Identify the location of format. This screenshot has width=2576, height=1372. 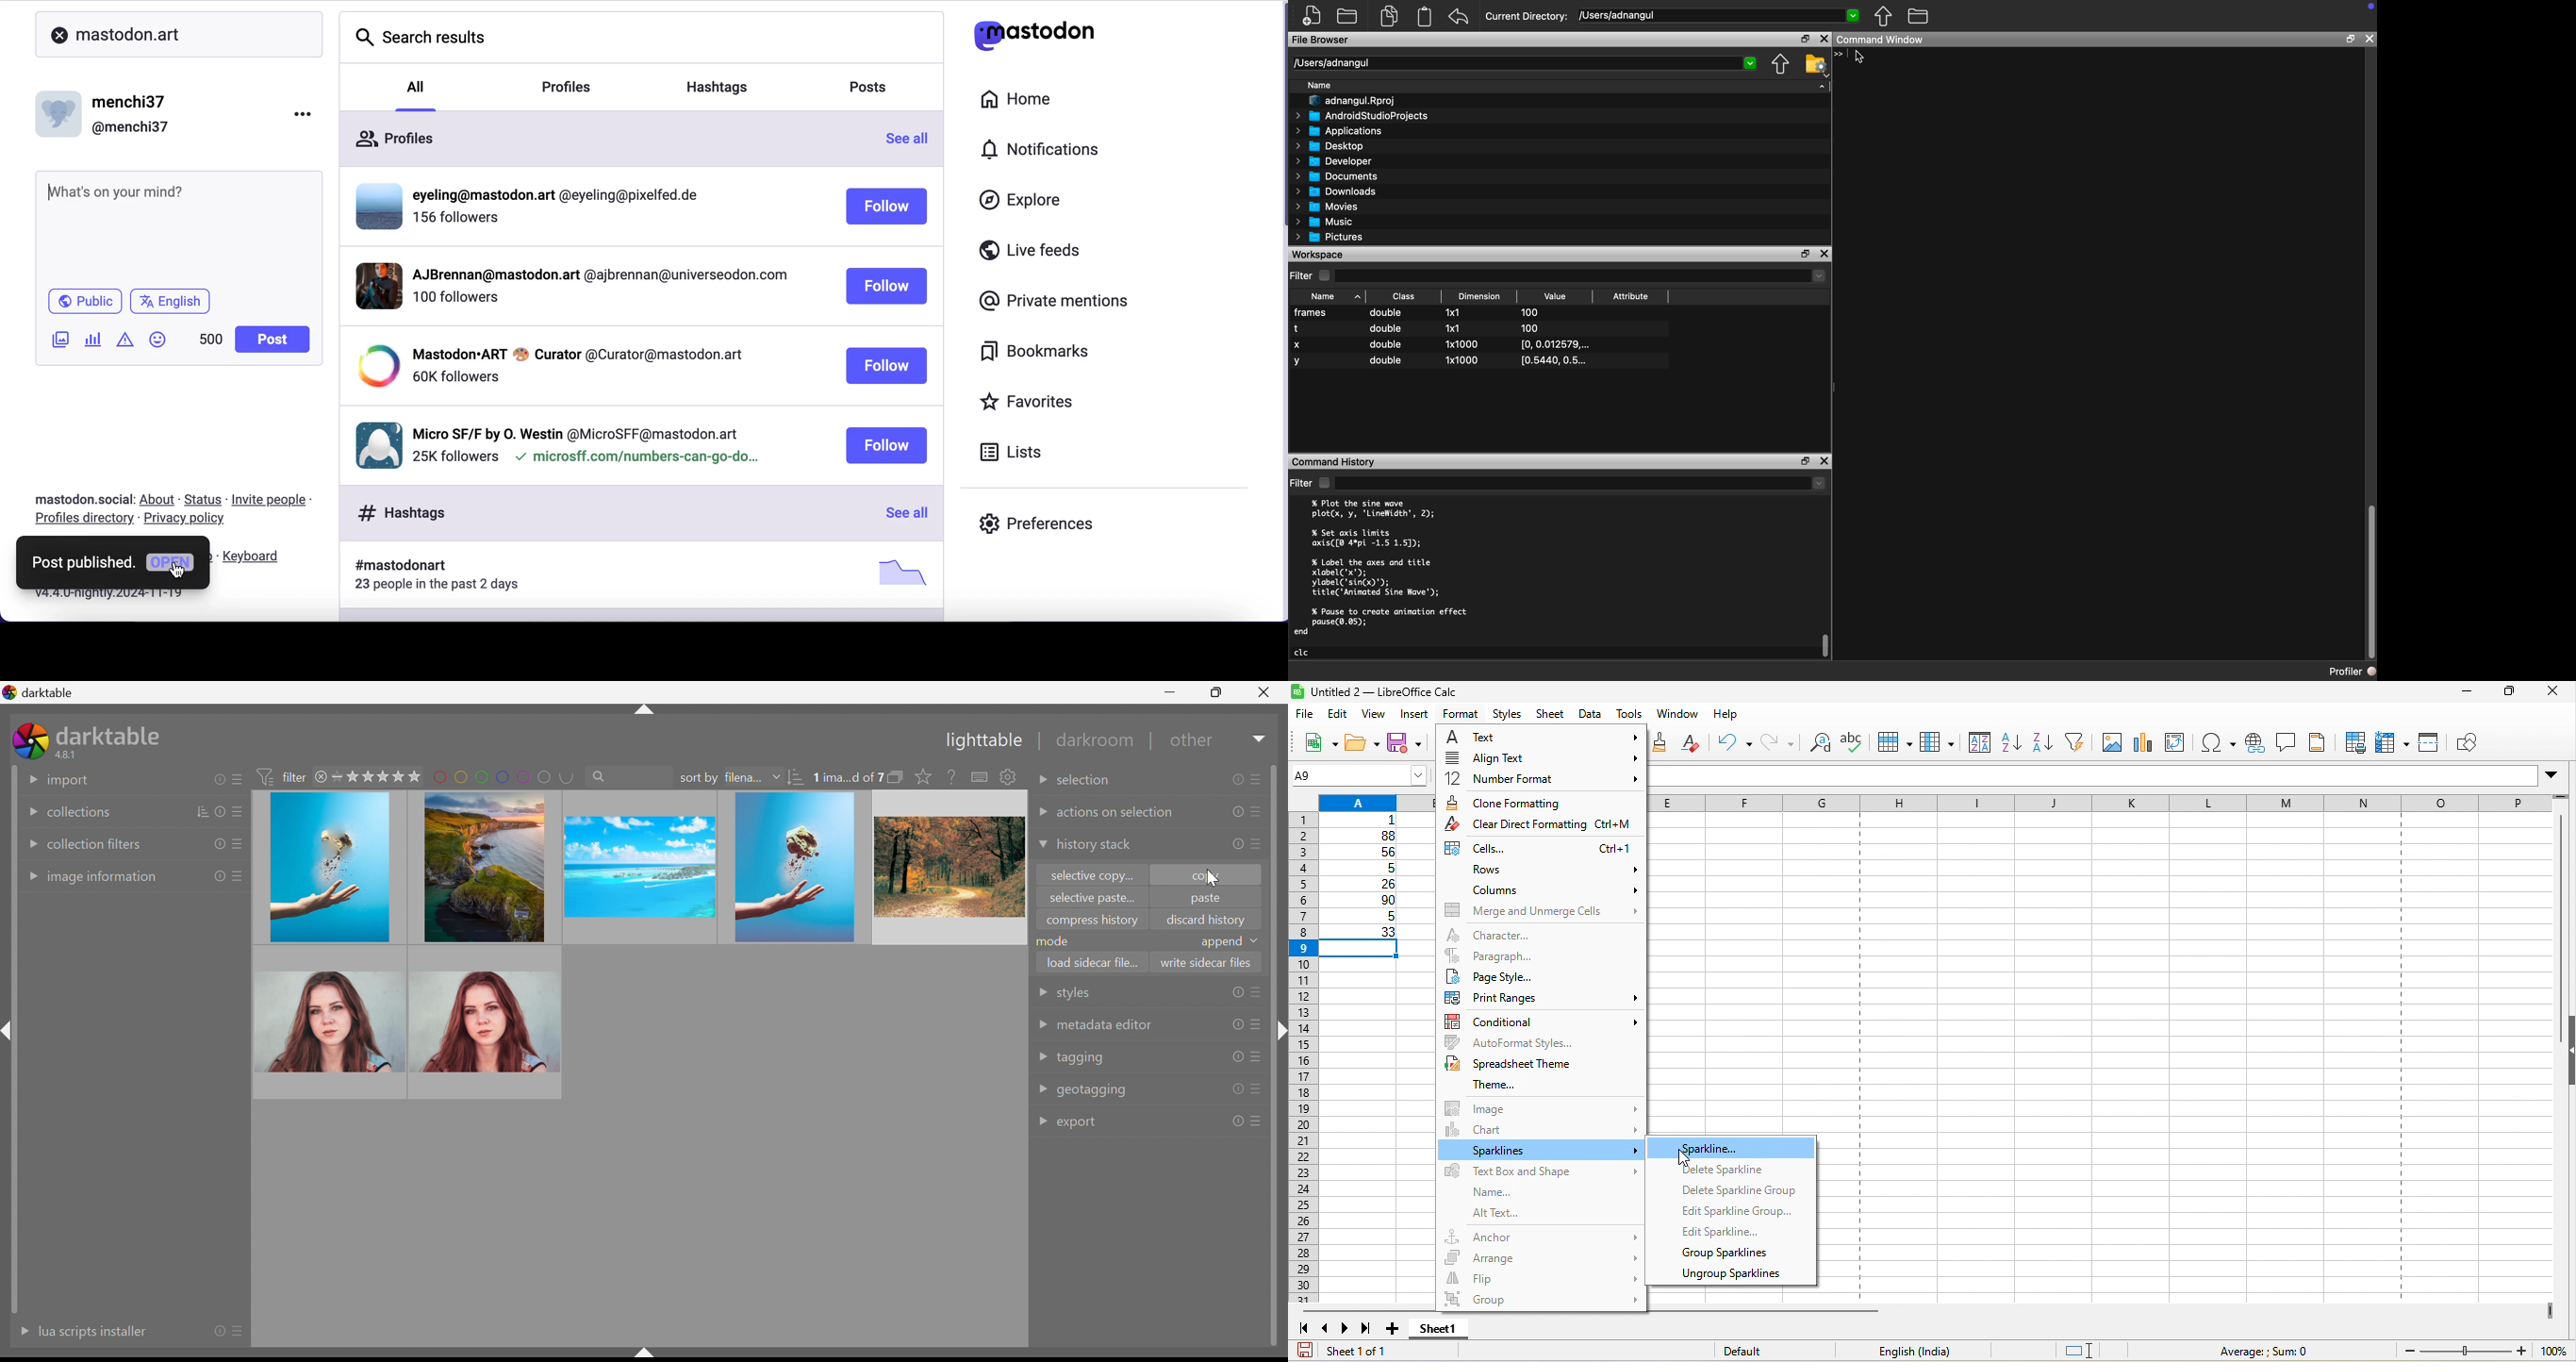
(1459, 715).